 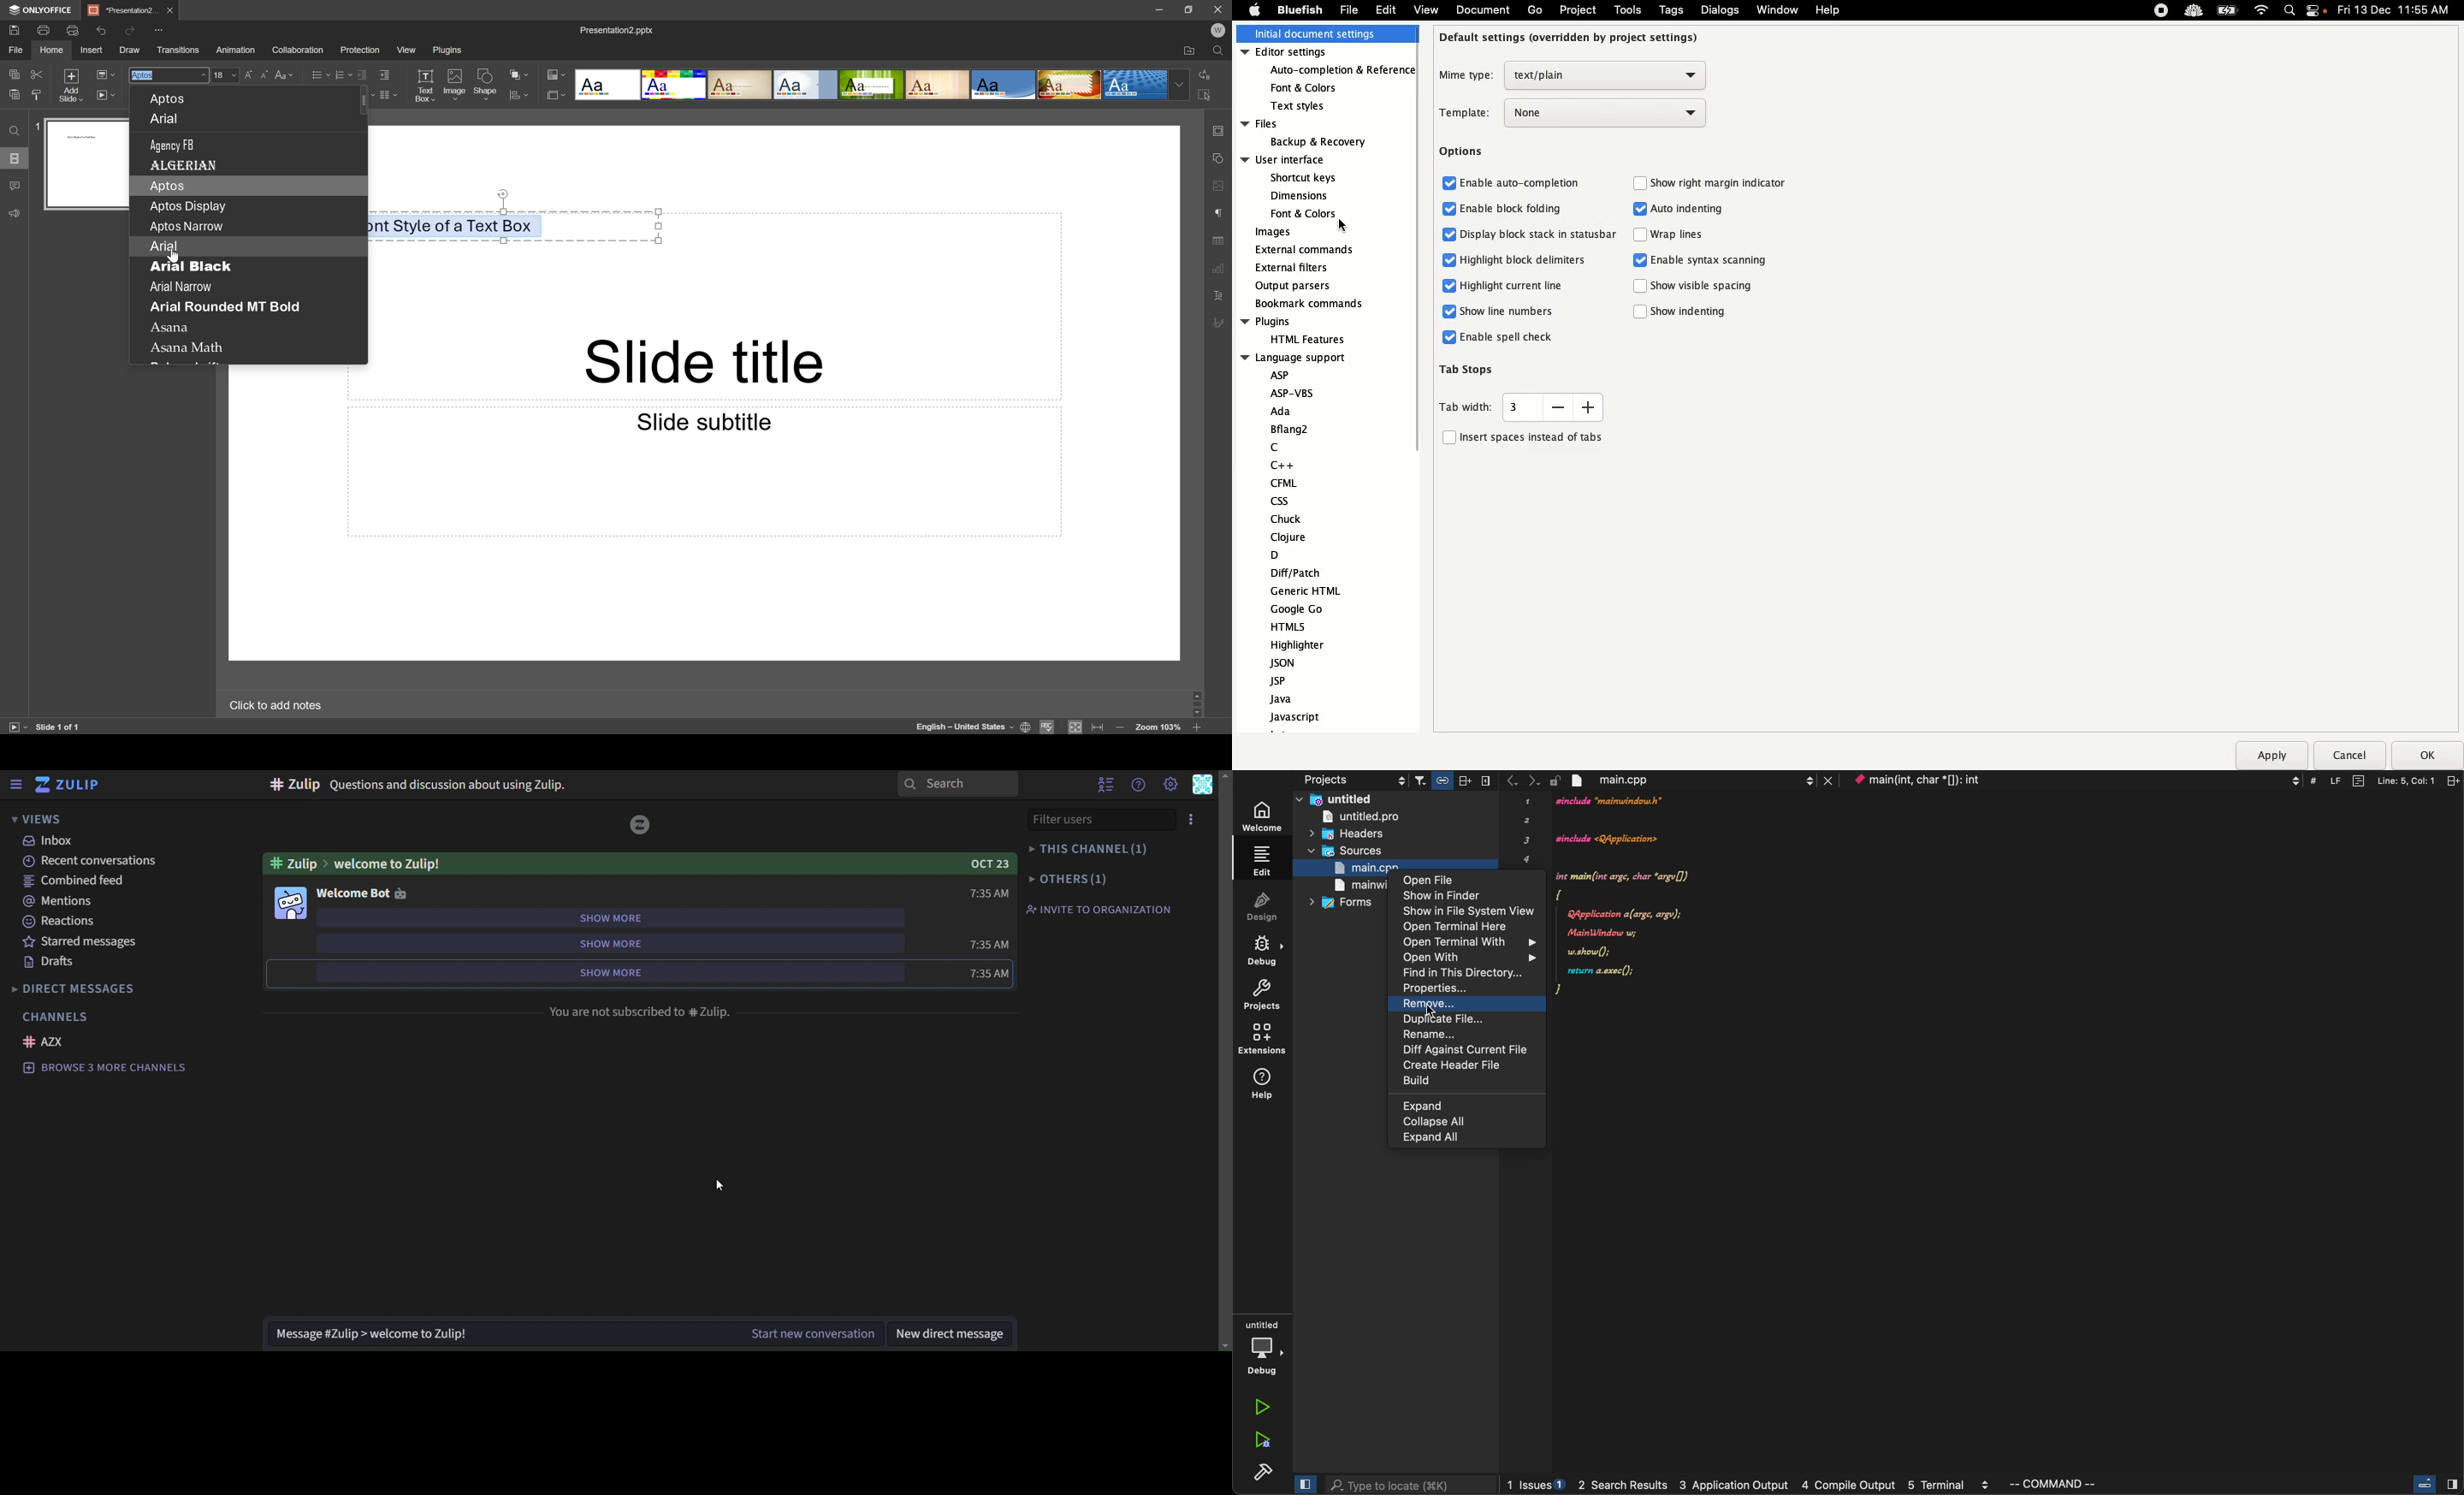 What do you see at coordinates (1265, 950) in the screenshot?
I see `debug` at bounding box center [1265, 950].